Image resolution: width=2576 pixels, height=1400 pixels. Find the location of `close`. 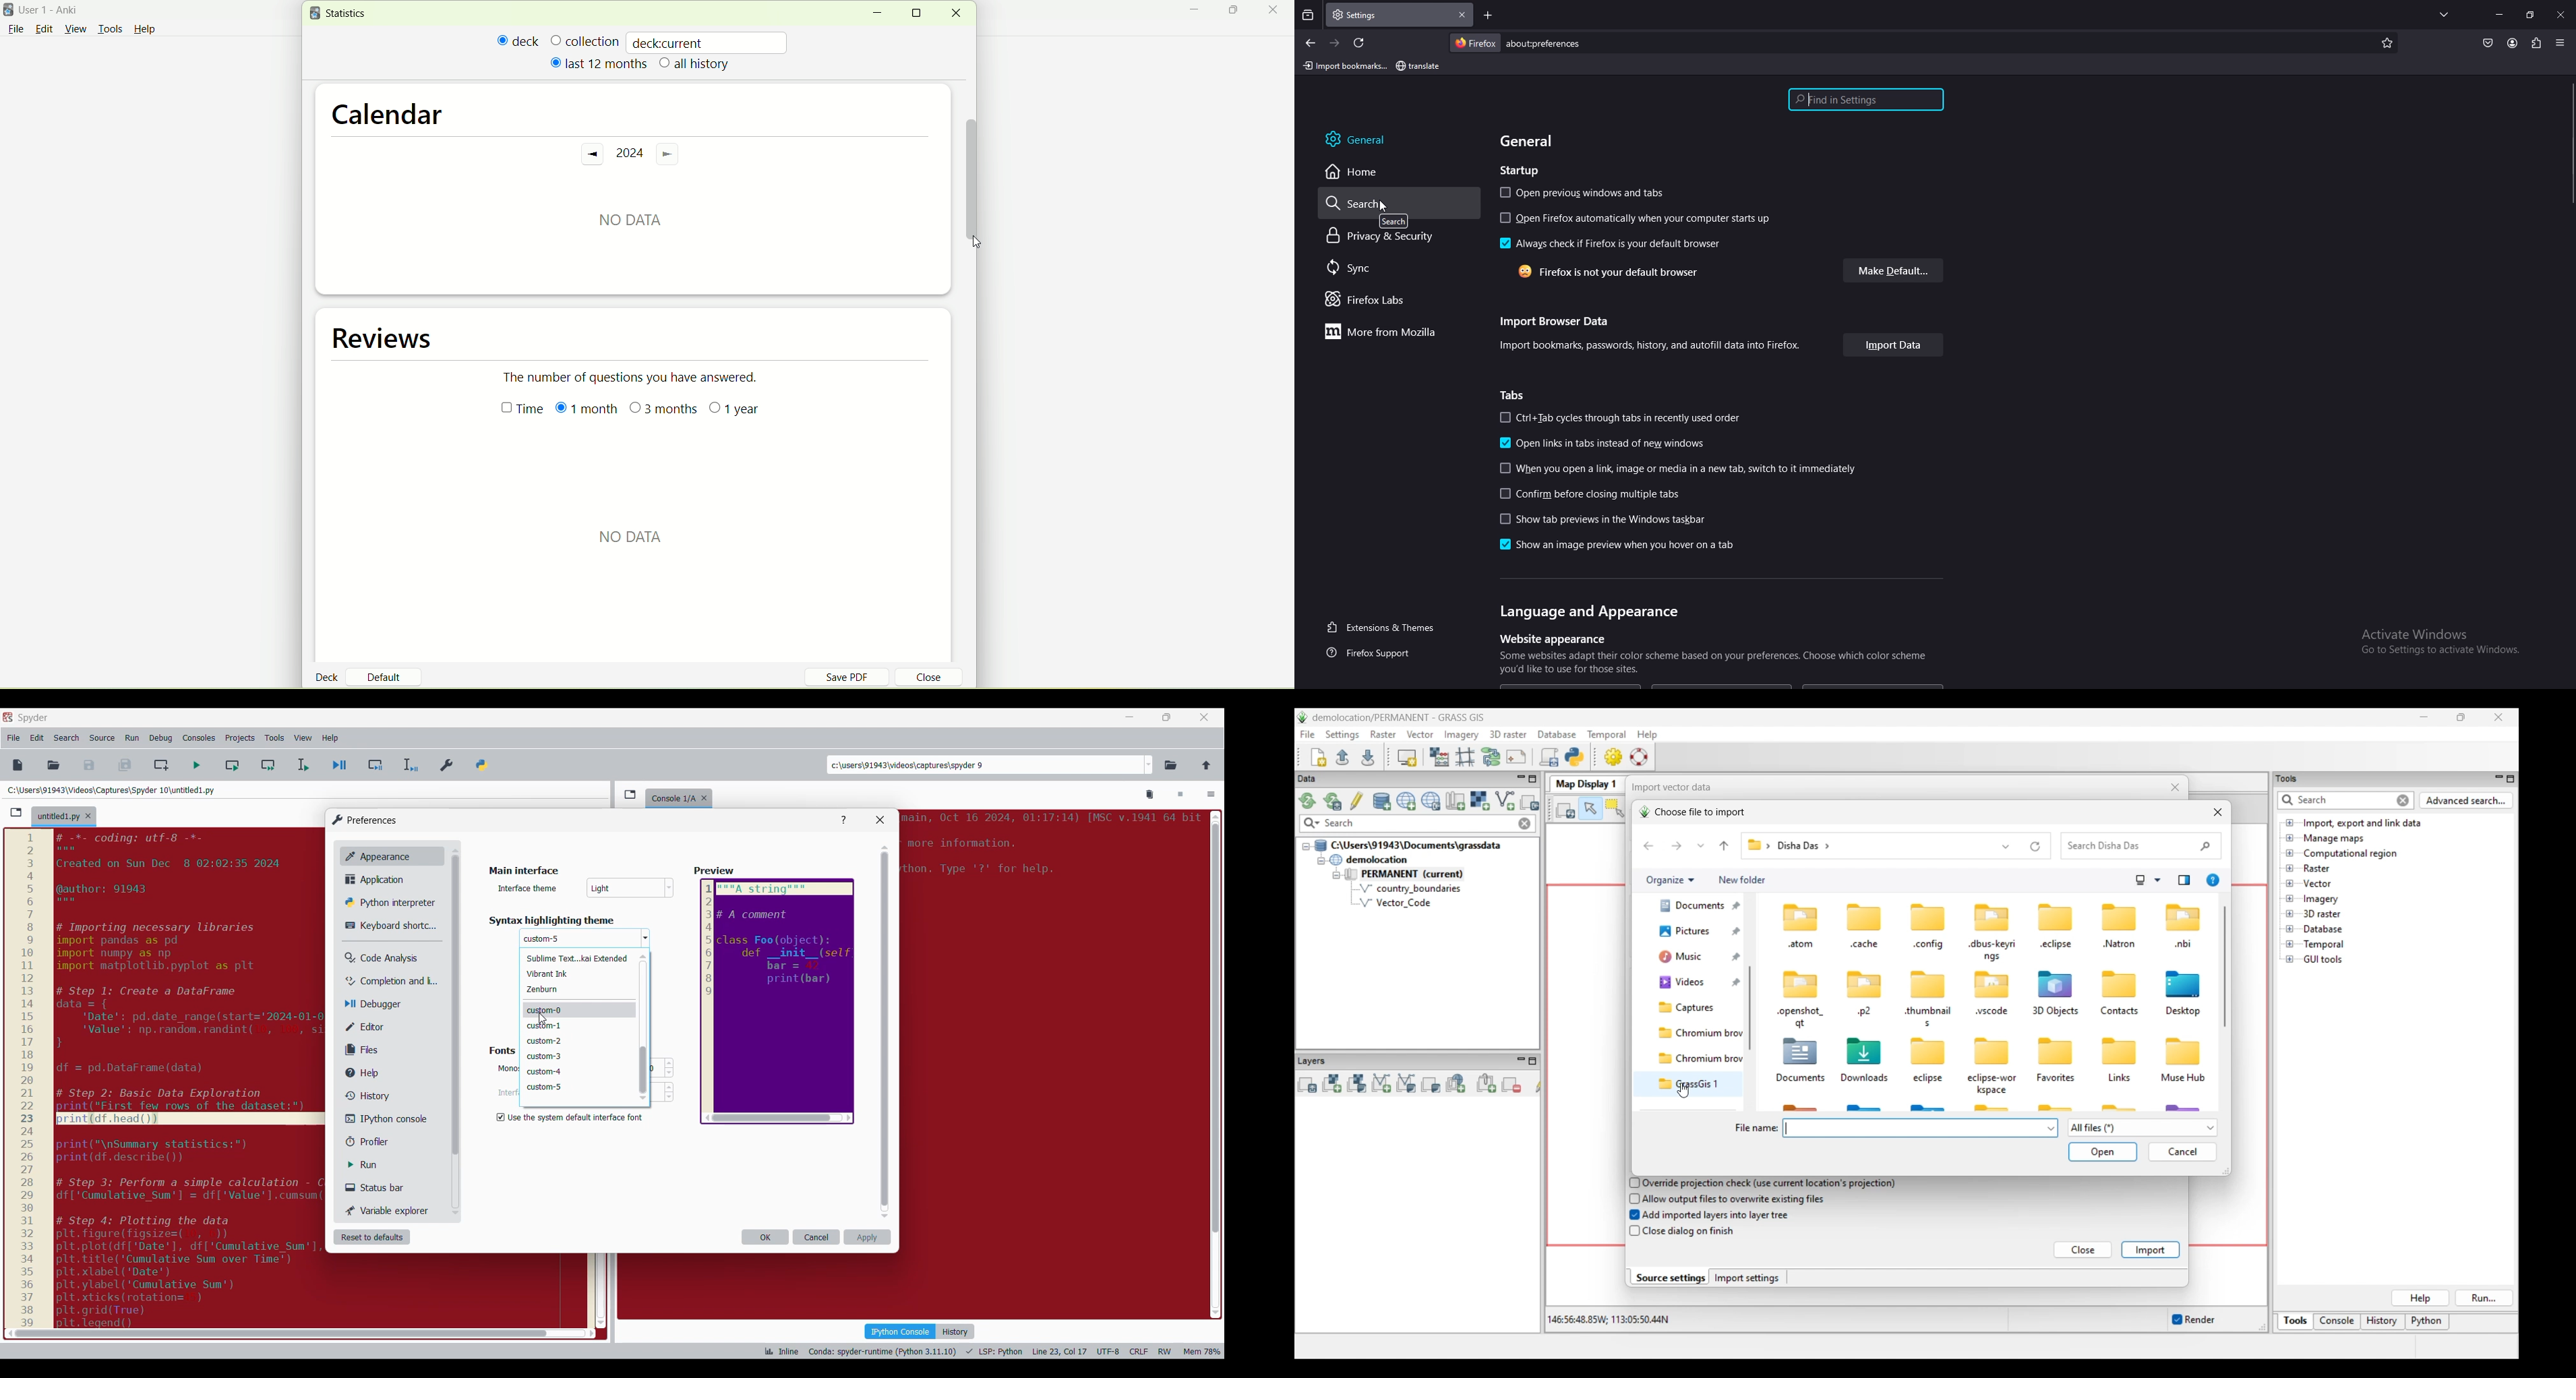

close is located at coordinates (955, 13).